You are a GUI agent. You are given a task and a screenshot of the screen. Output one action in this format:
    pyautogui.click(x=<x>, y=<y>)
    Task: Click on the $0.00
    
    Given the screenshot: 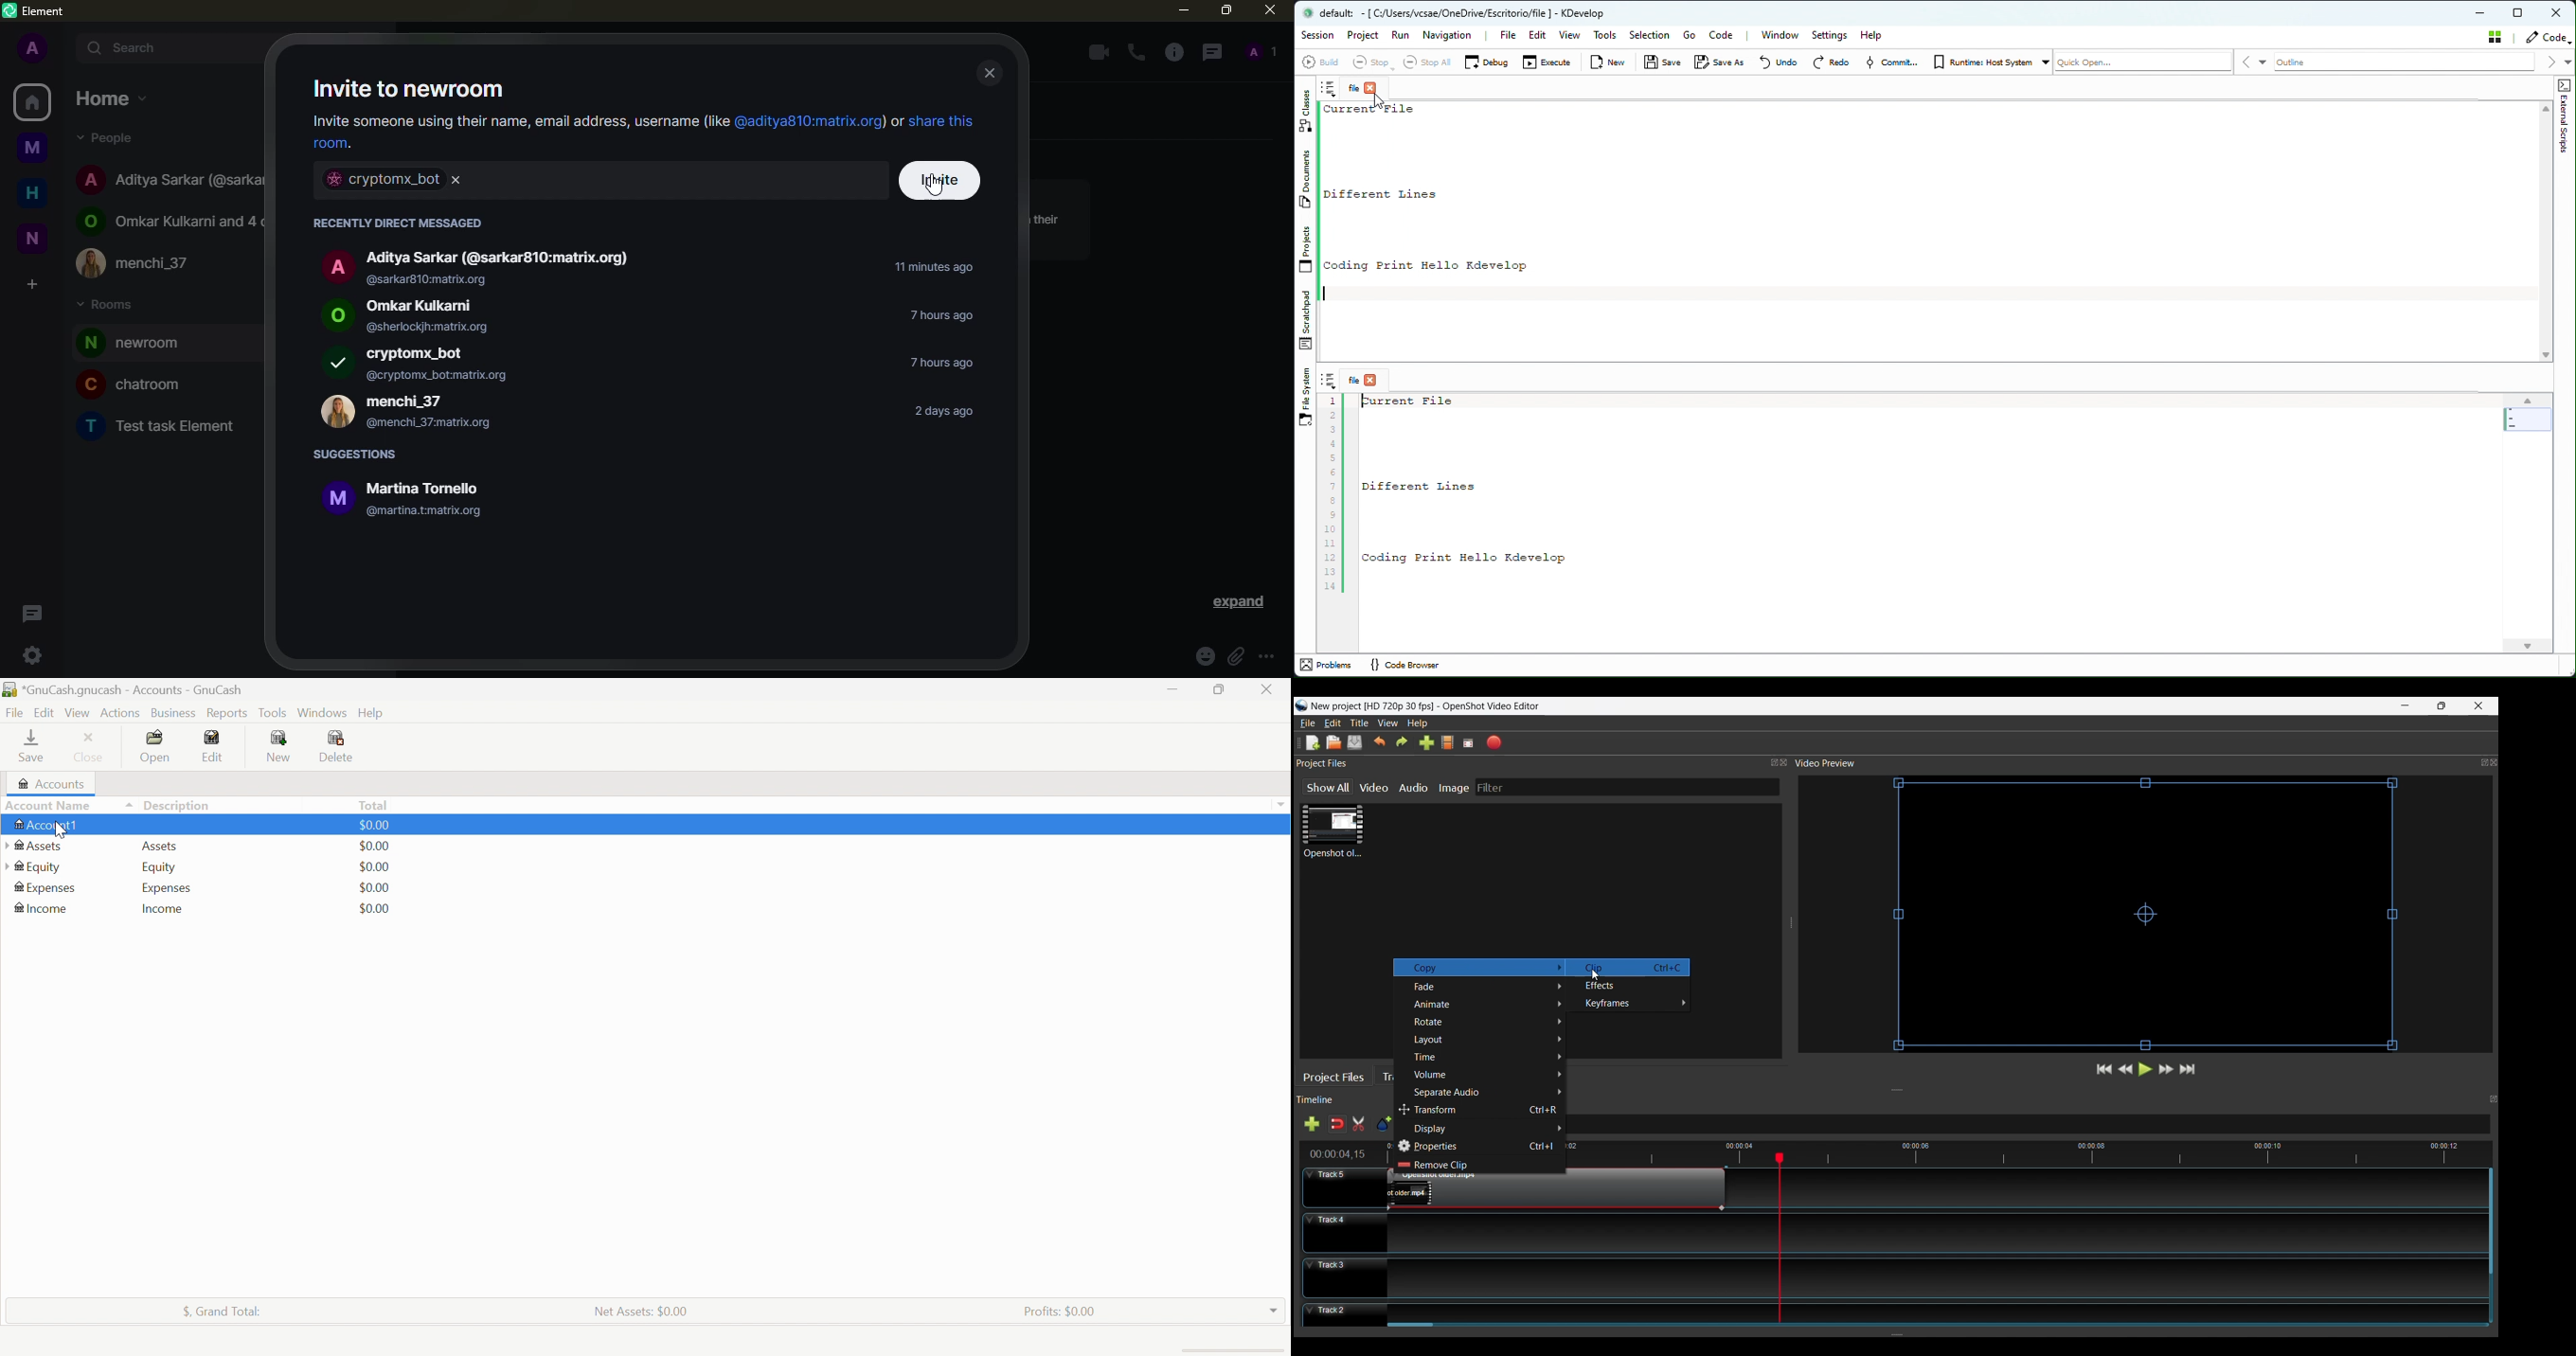 What is the action you would take?
    pyautogui.click(x=374, y=887)
    